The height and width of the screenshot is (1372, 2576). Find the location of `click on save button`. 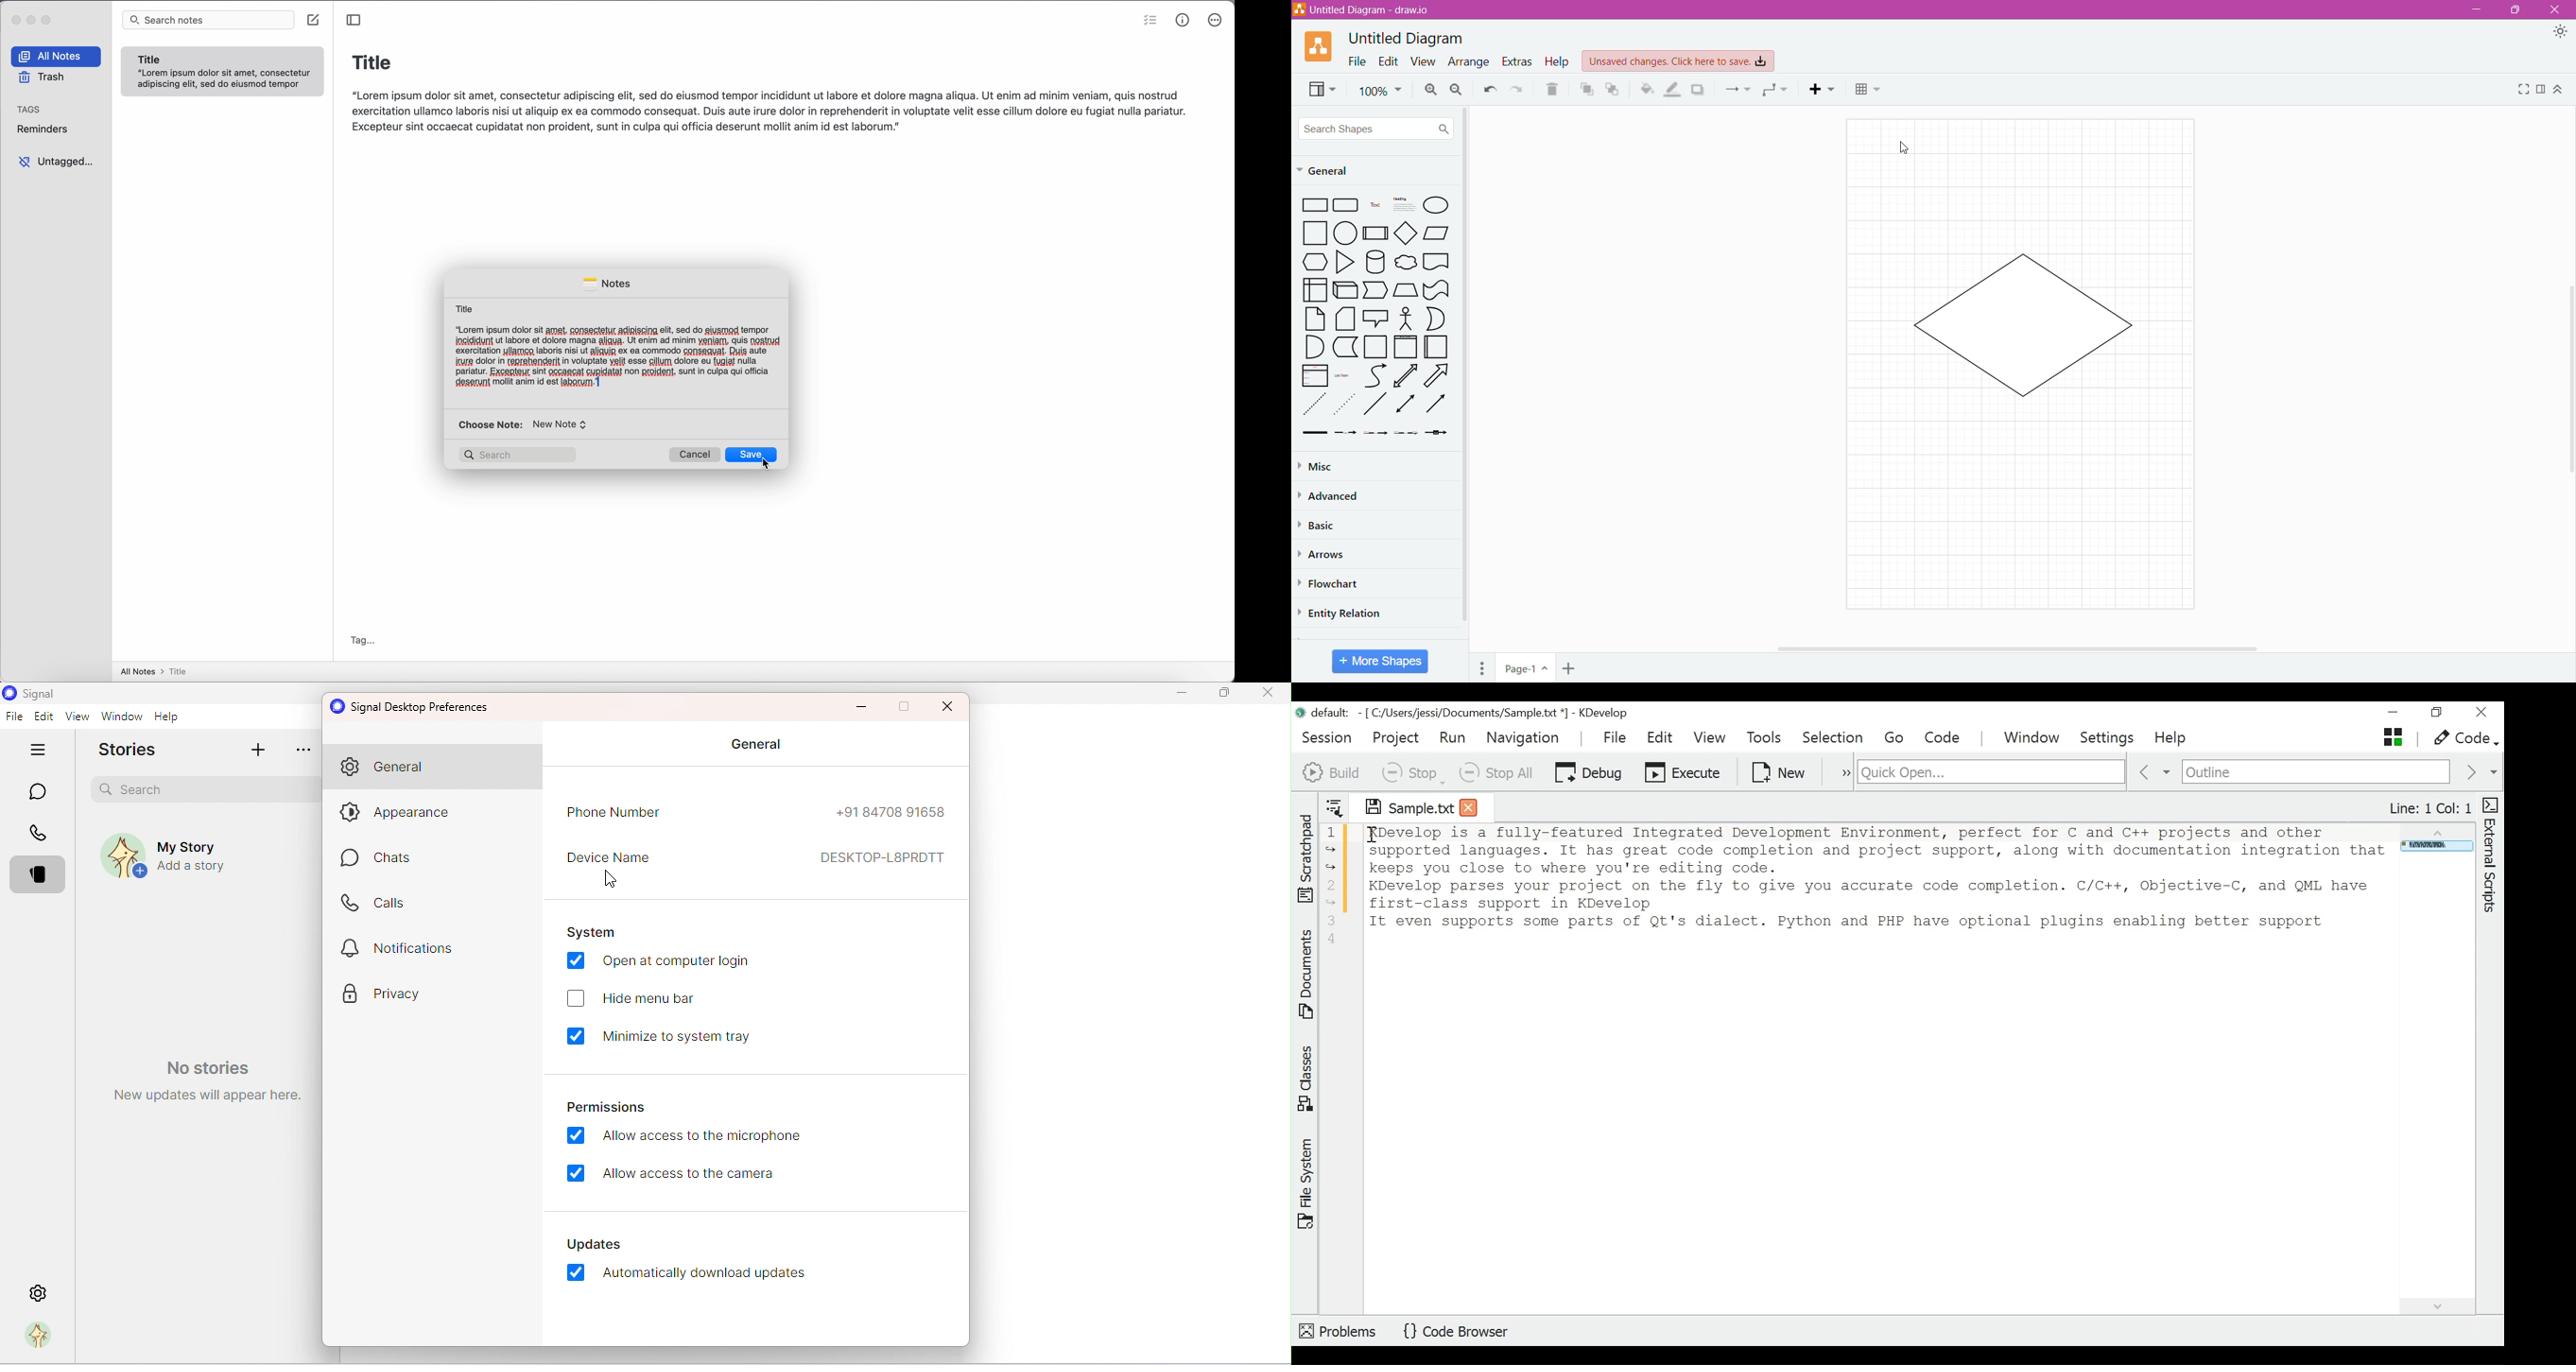

click on save button is located at coordinates (752, 454).